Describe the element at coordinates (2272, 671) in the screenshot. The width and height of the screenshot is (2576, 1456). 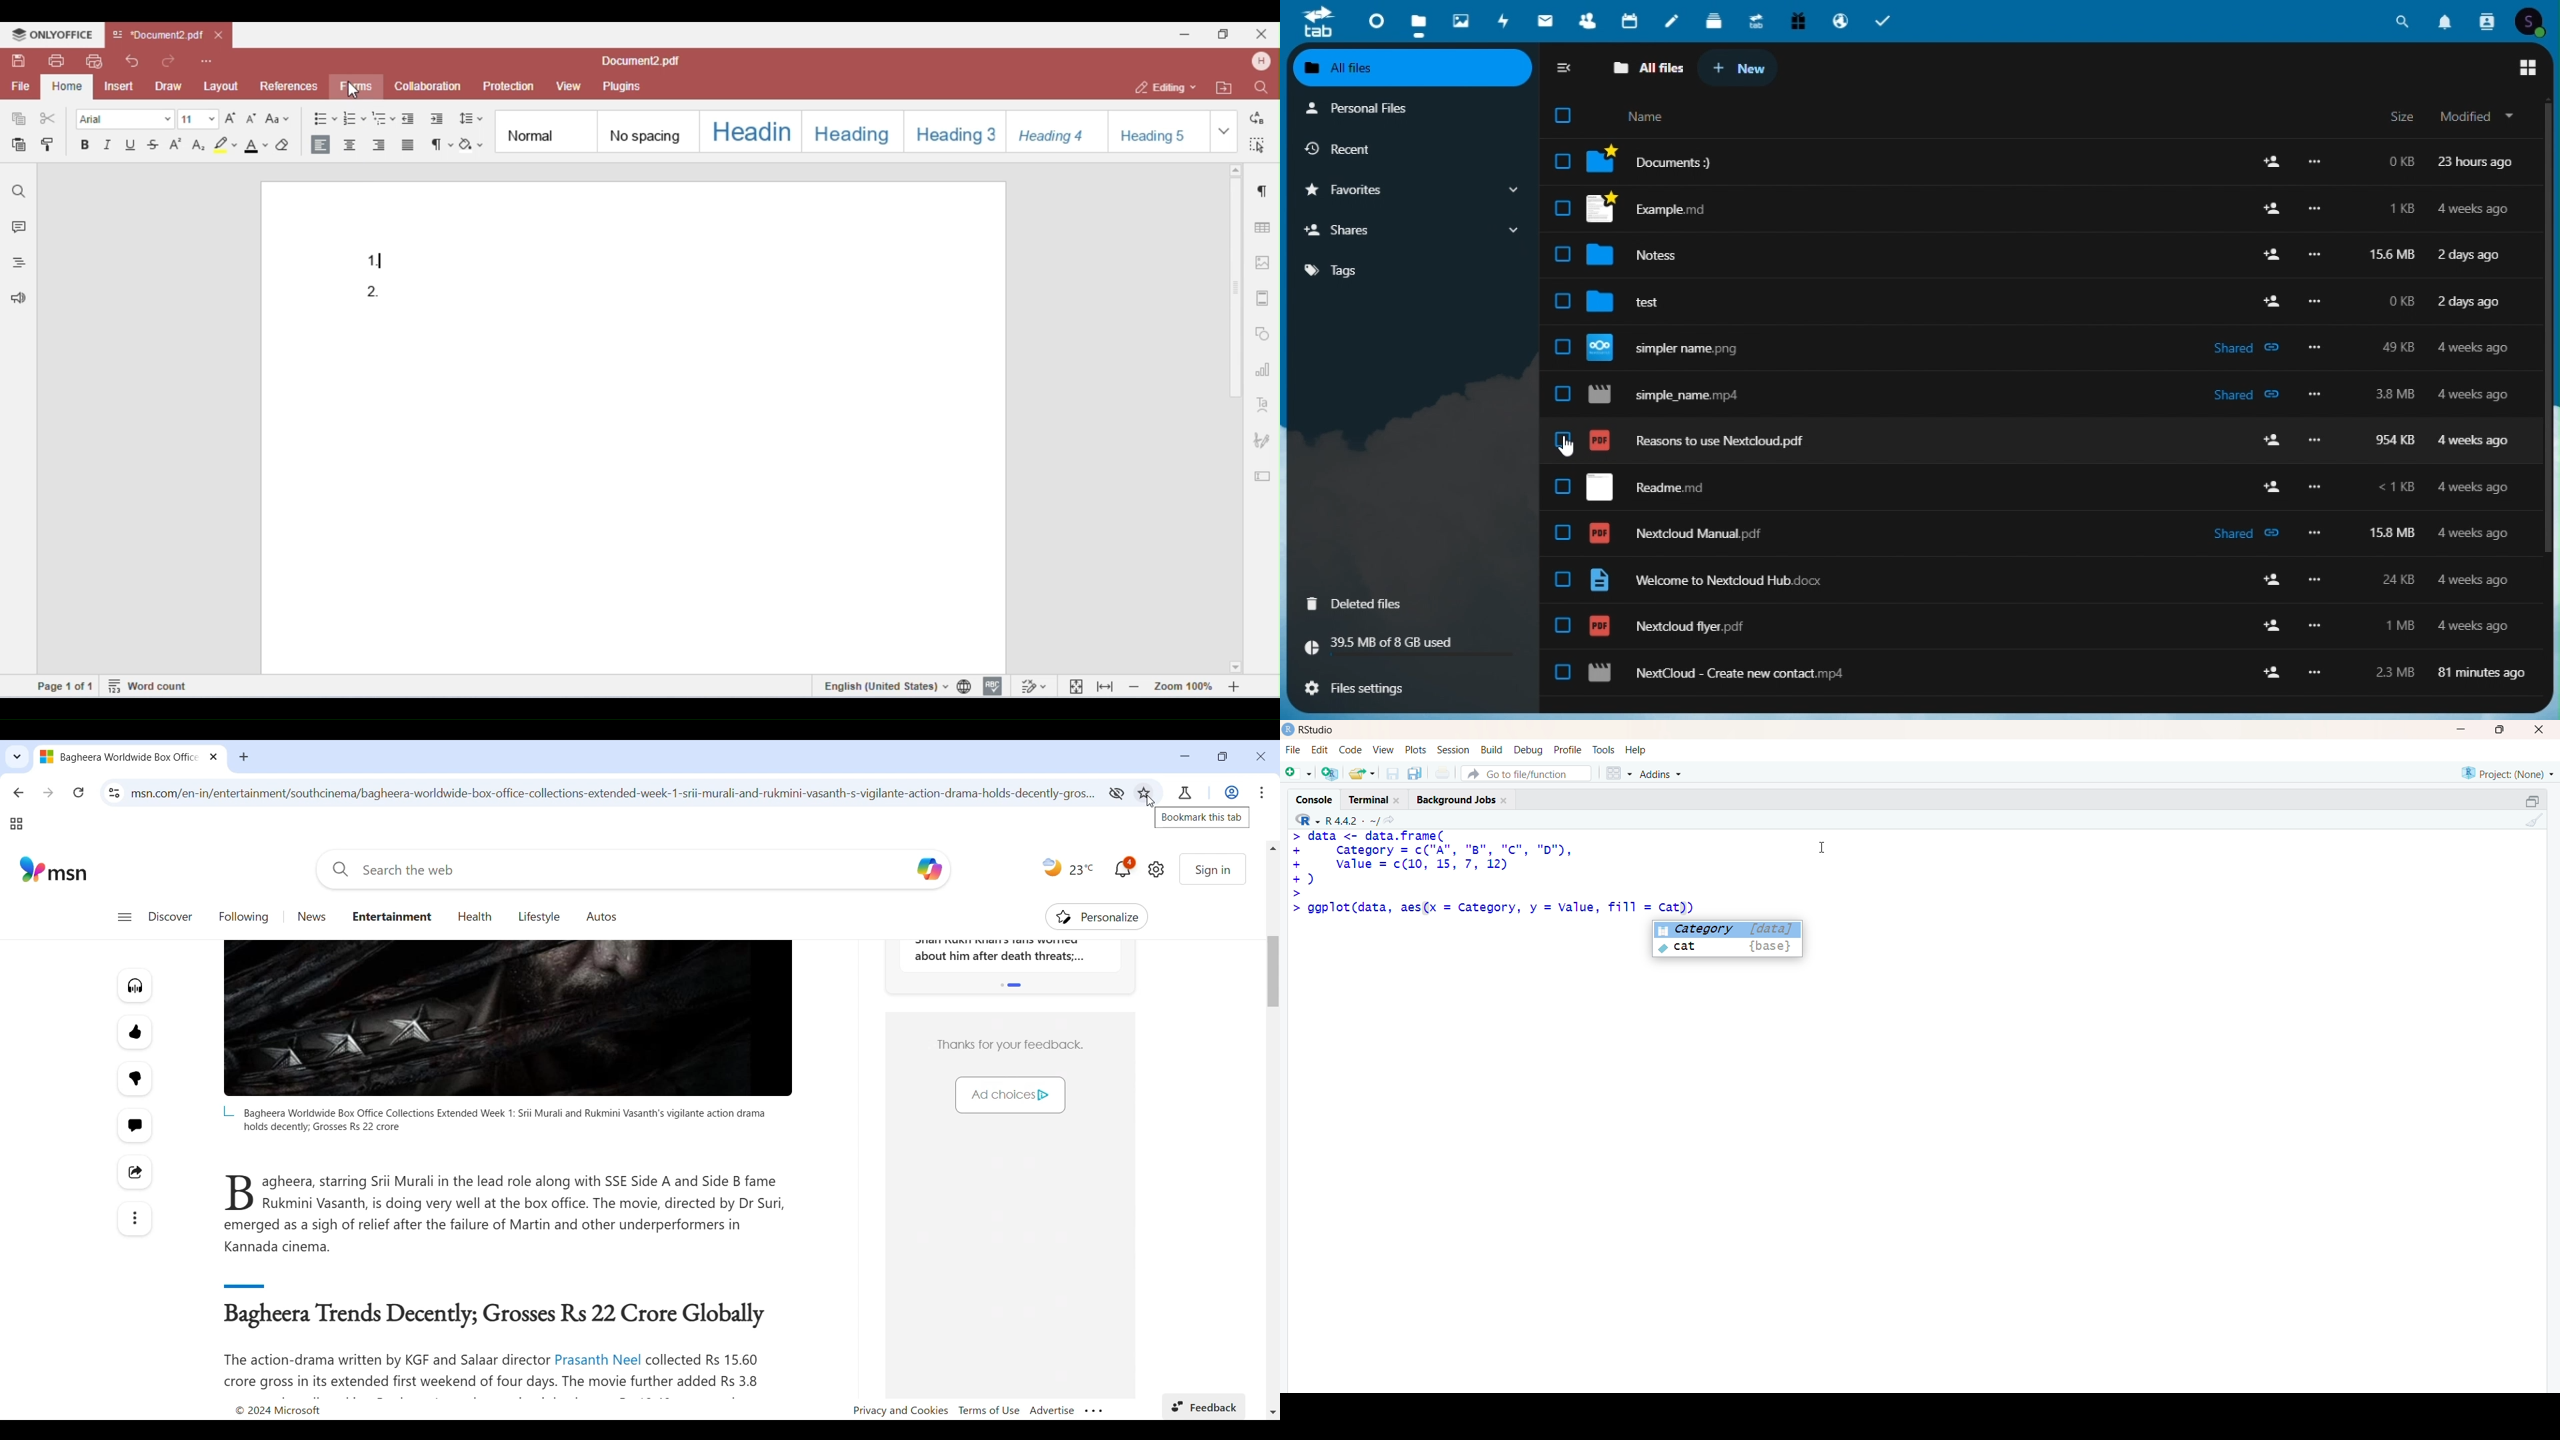
I see ` add user` at that location.